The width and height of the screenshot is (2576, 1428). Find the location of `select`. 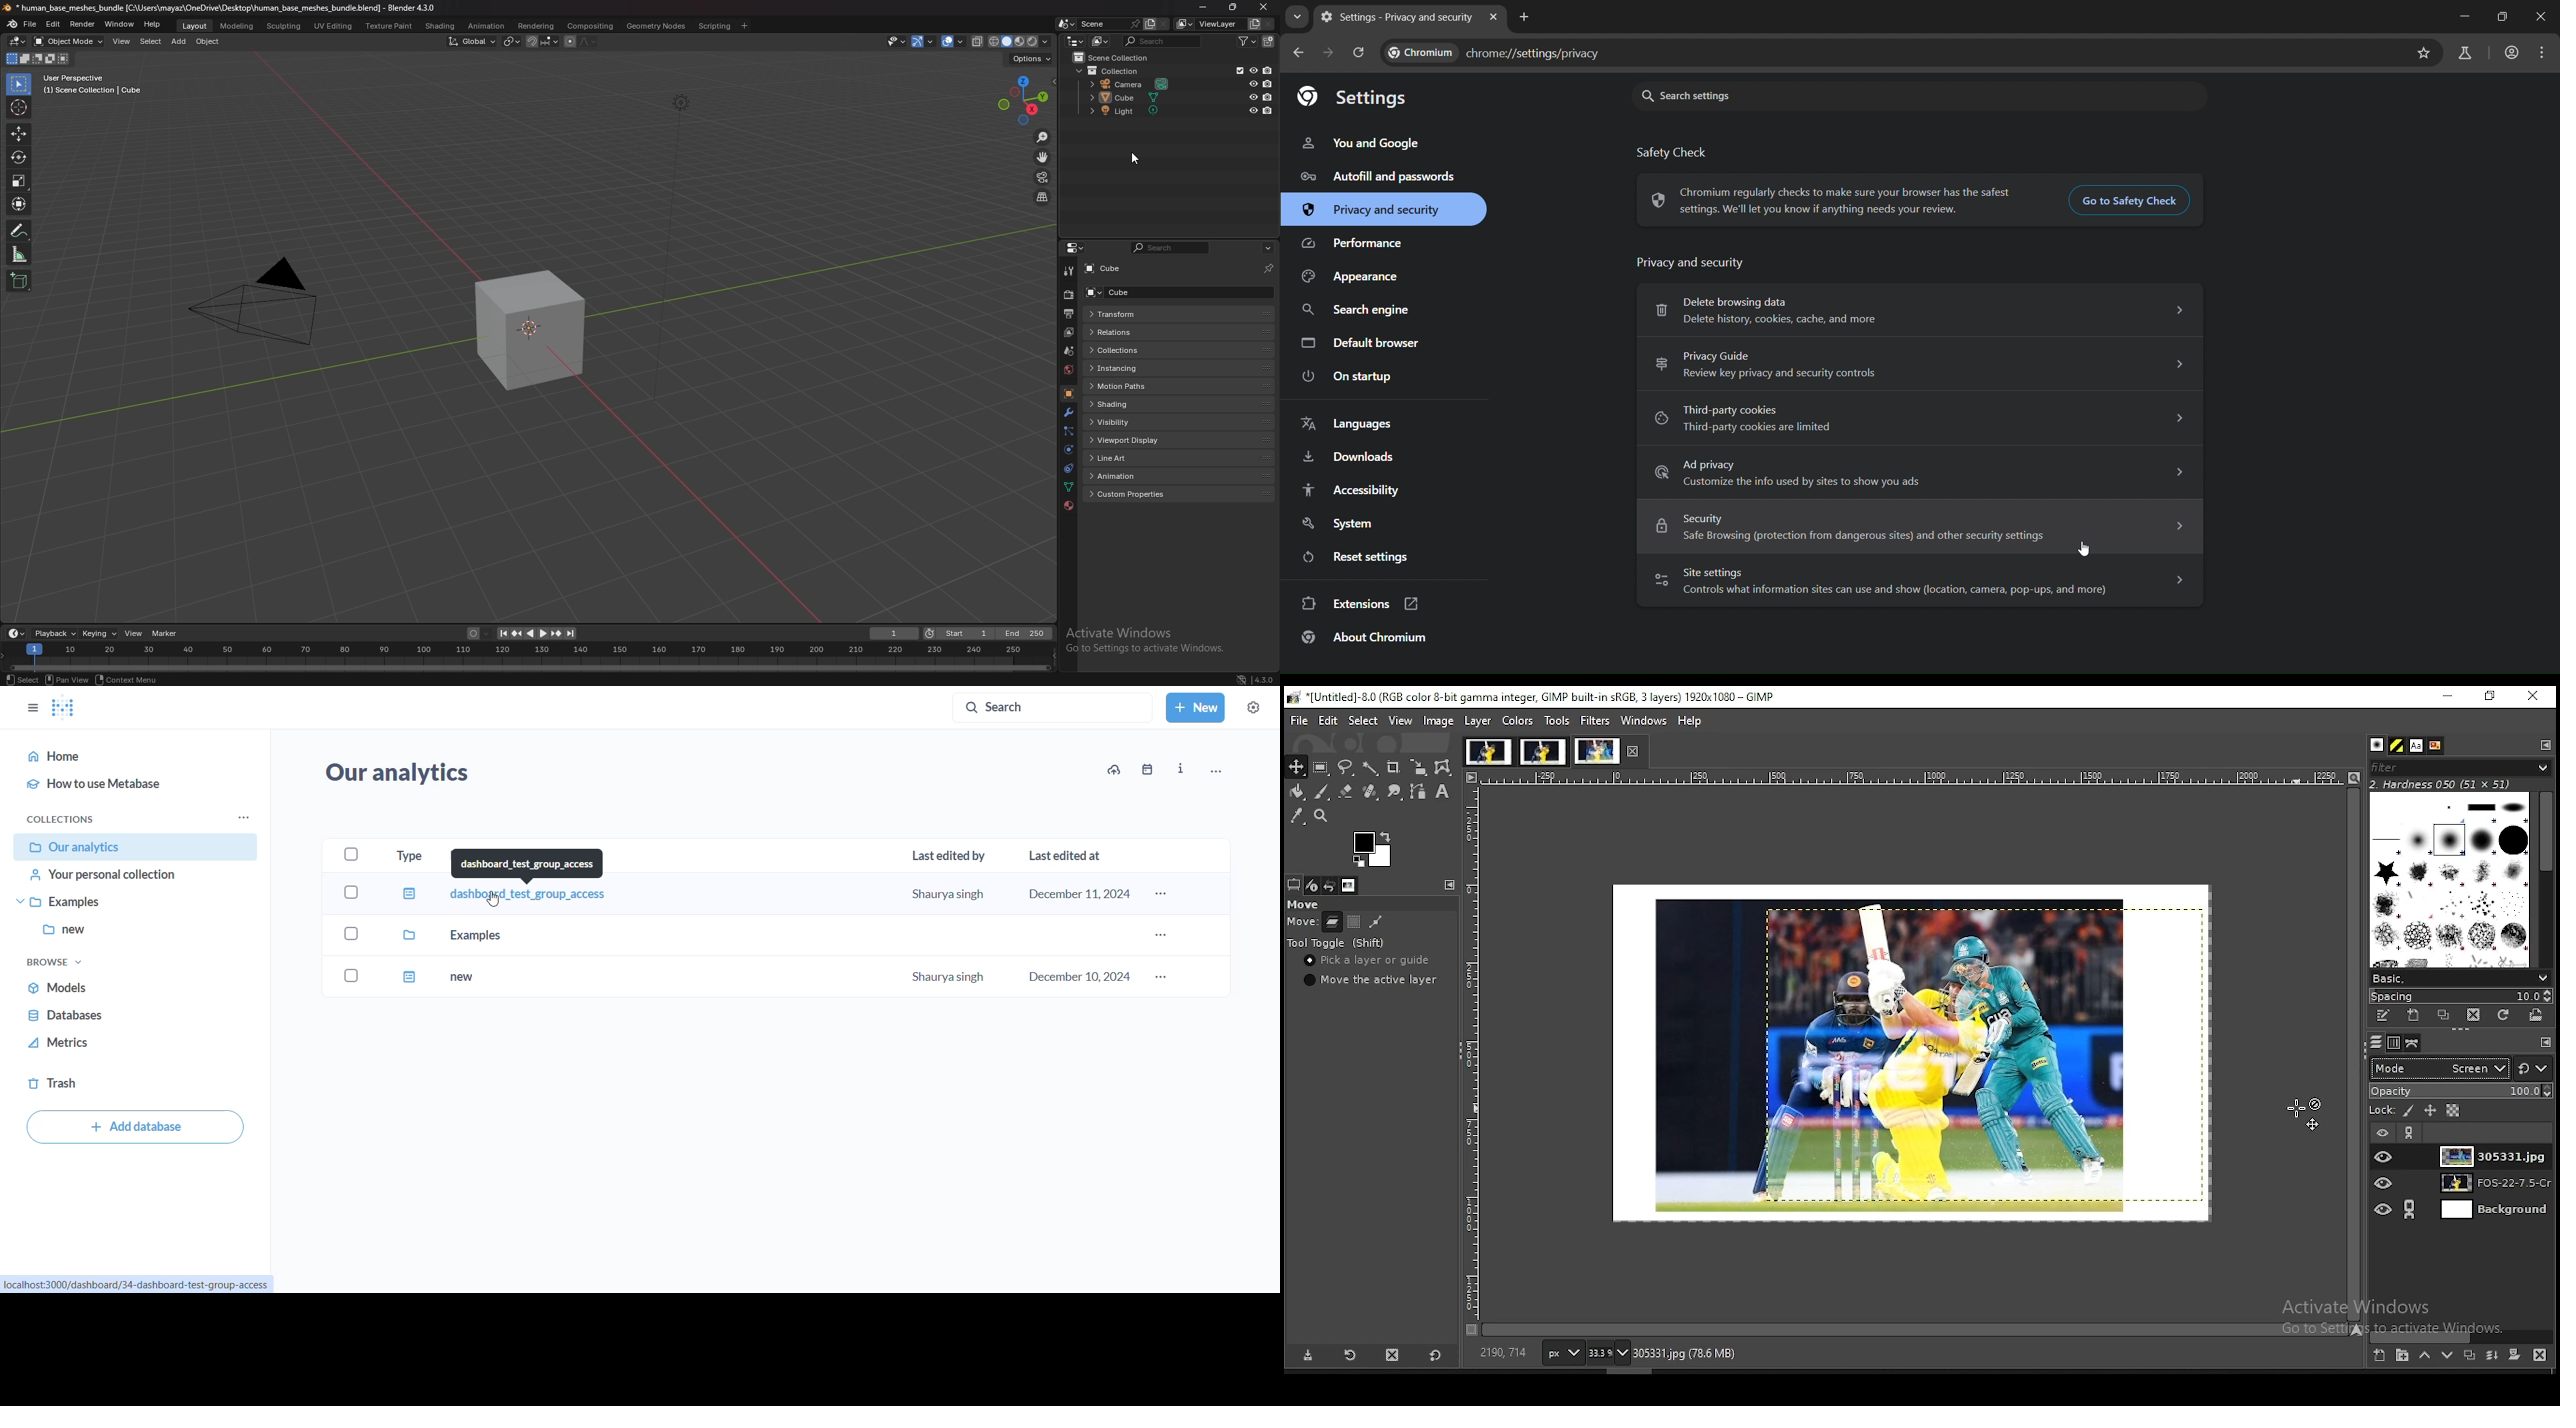

select is located at coordinates (151, 41).